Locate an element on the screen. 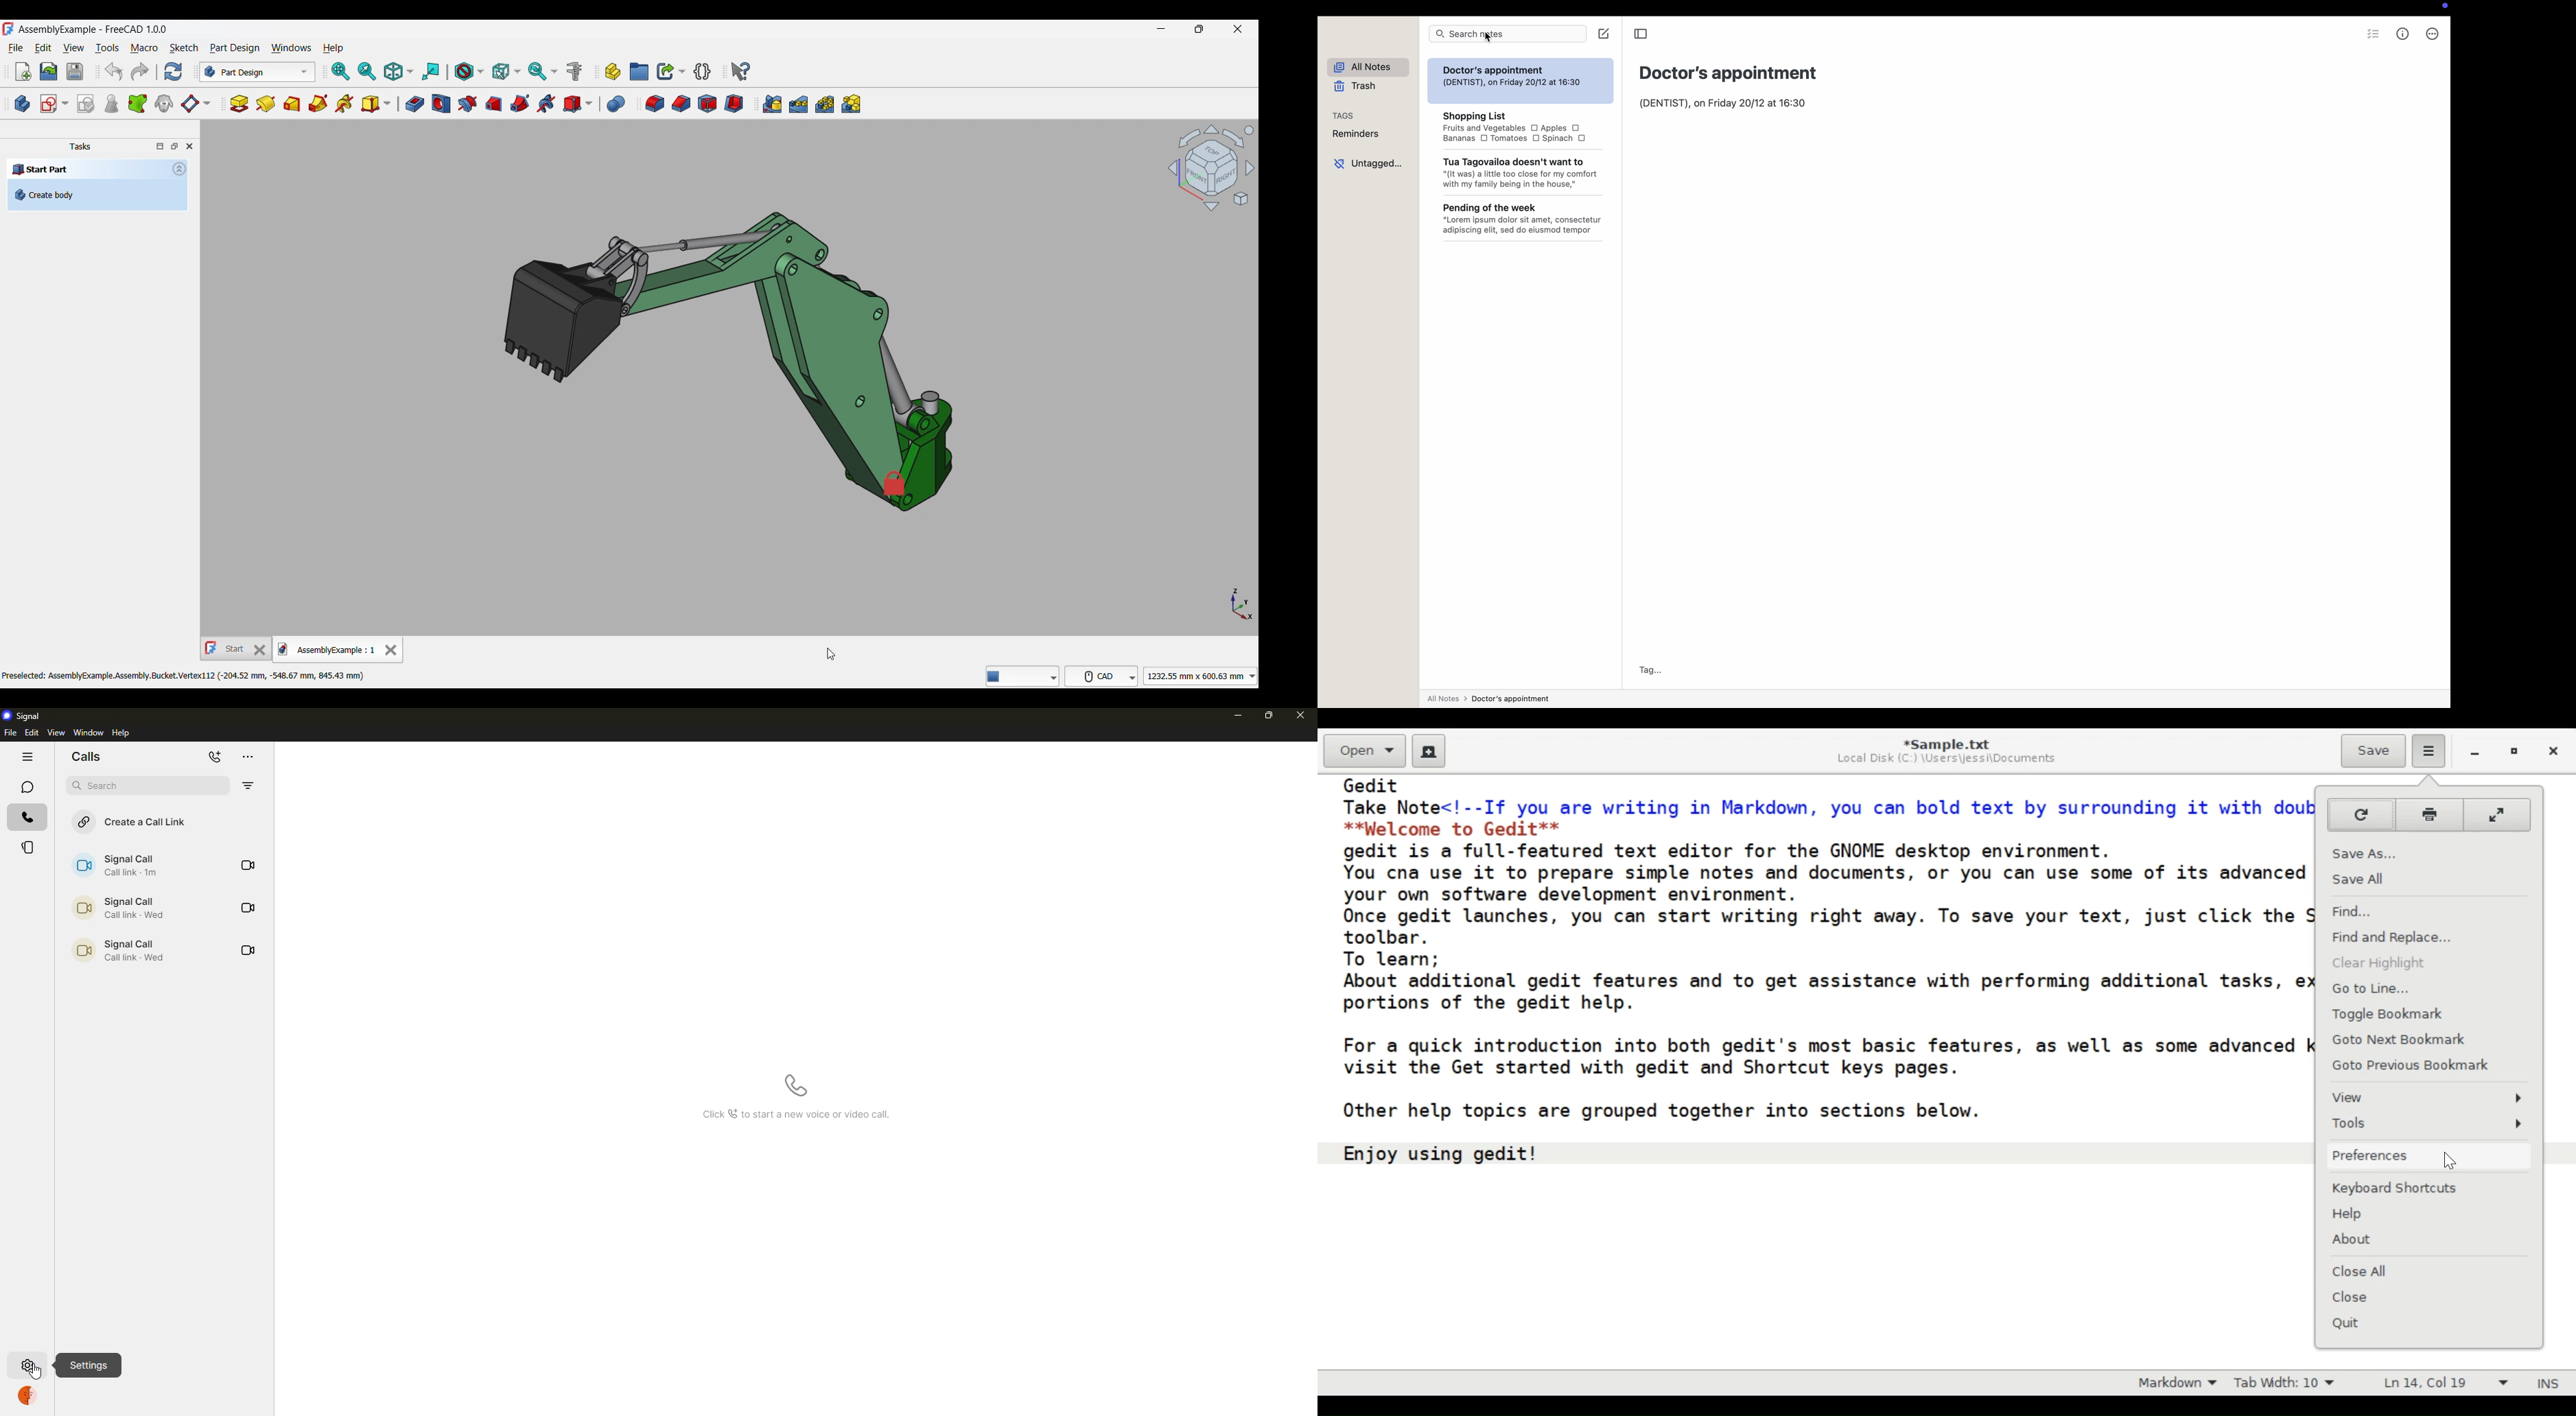 The height and width of the screenshot is (1428, 2576). Create a sub-object shape binder is located at coordinates (138, 104).